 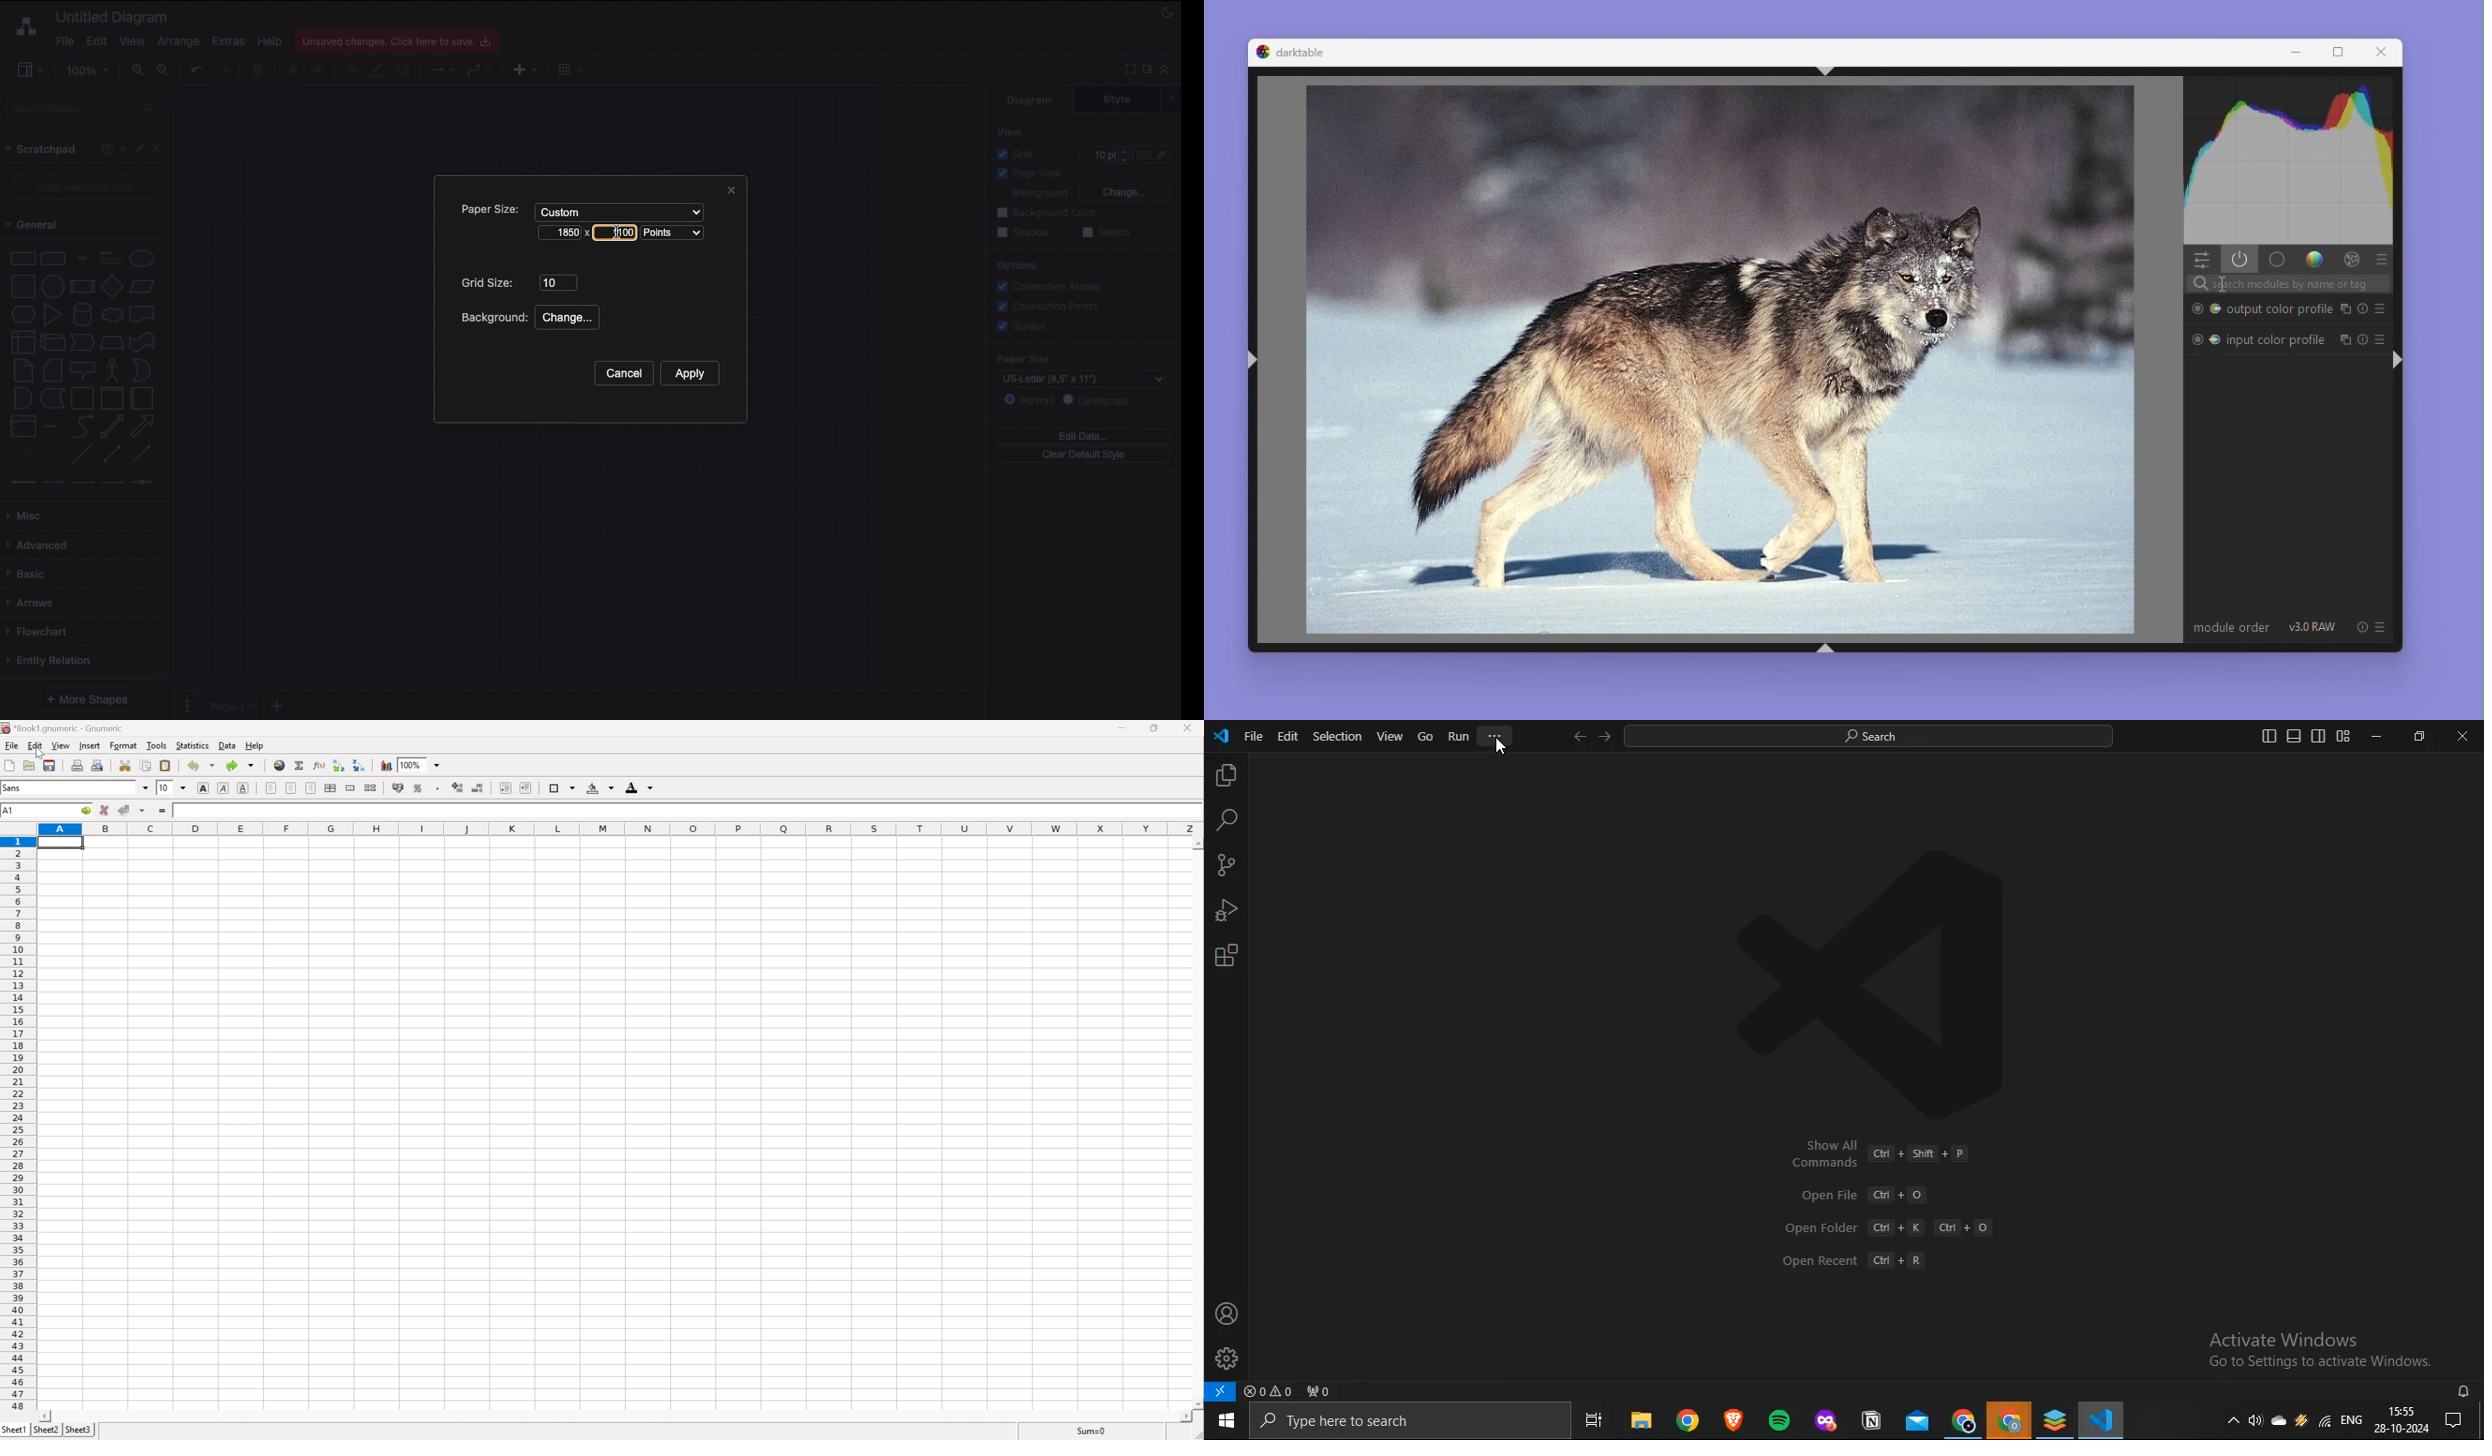 I want to click on restore down, so click(x=1159, y=728).